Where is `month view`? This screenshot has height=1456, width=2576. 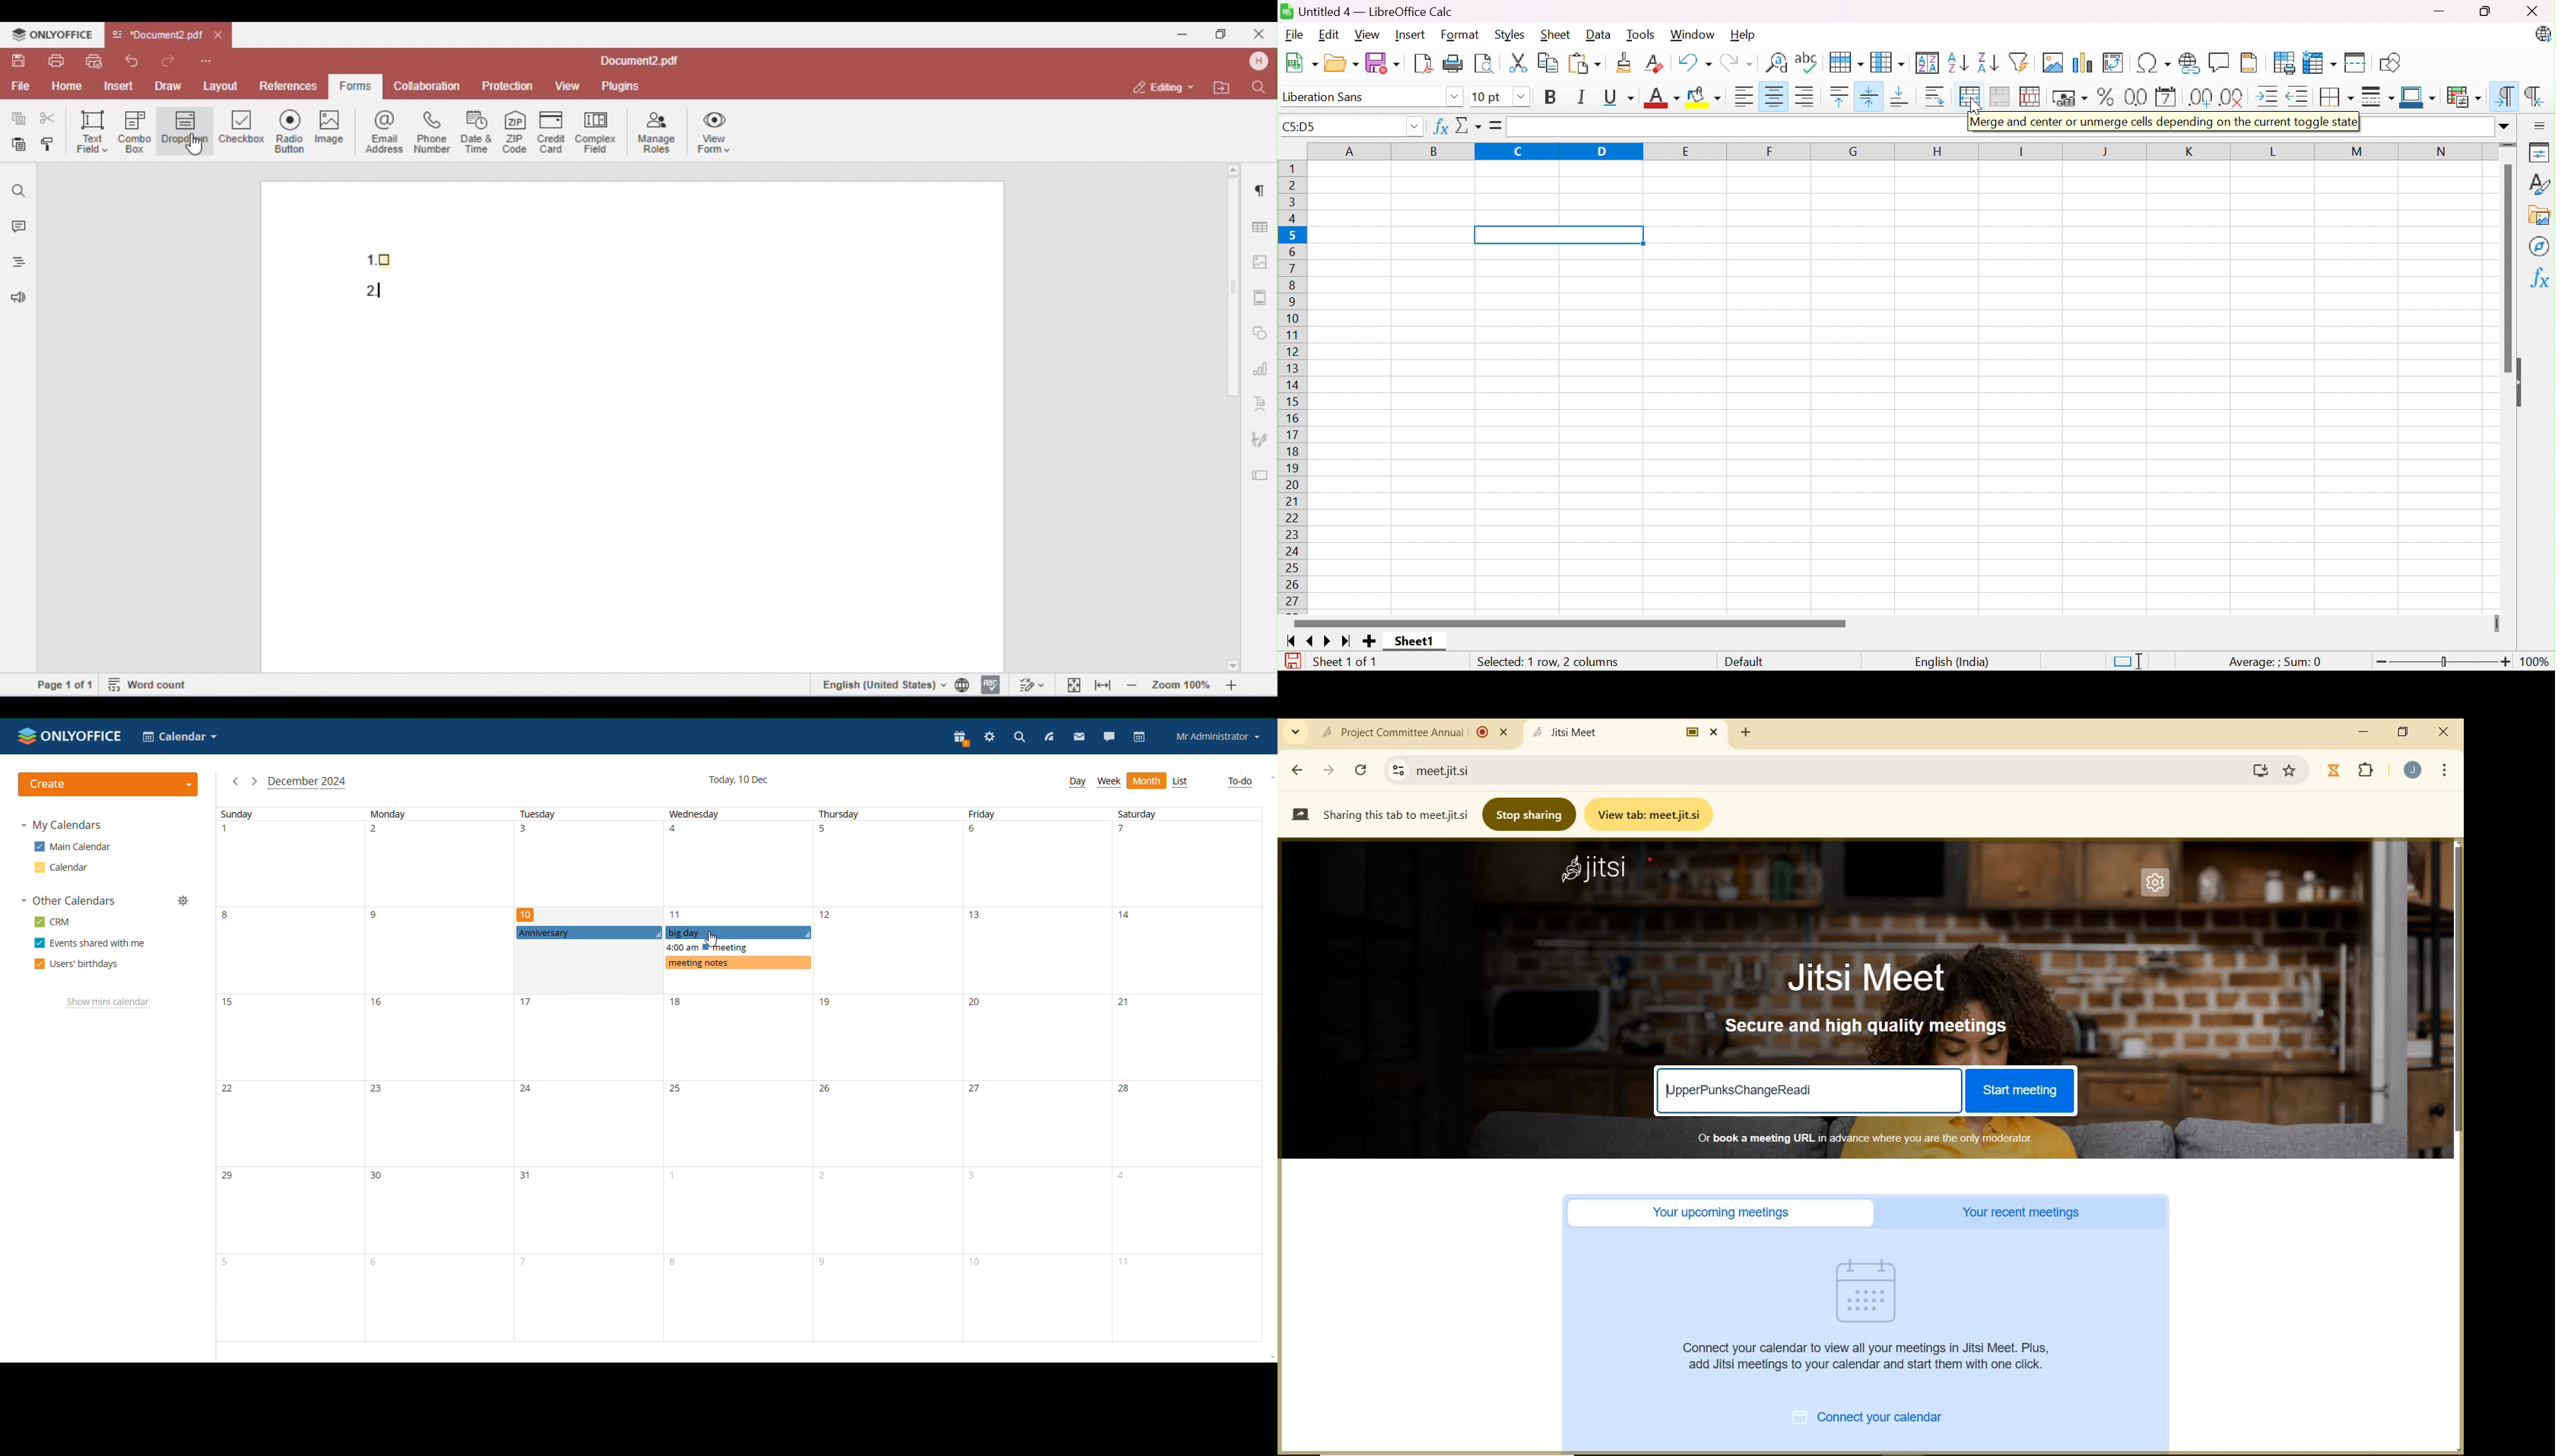 month view is located at coordinates (1146, 780).